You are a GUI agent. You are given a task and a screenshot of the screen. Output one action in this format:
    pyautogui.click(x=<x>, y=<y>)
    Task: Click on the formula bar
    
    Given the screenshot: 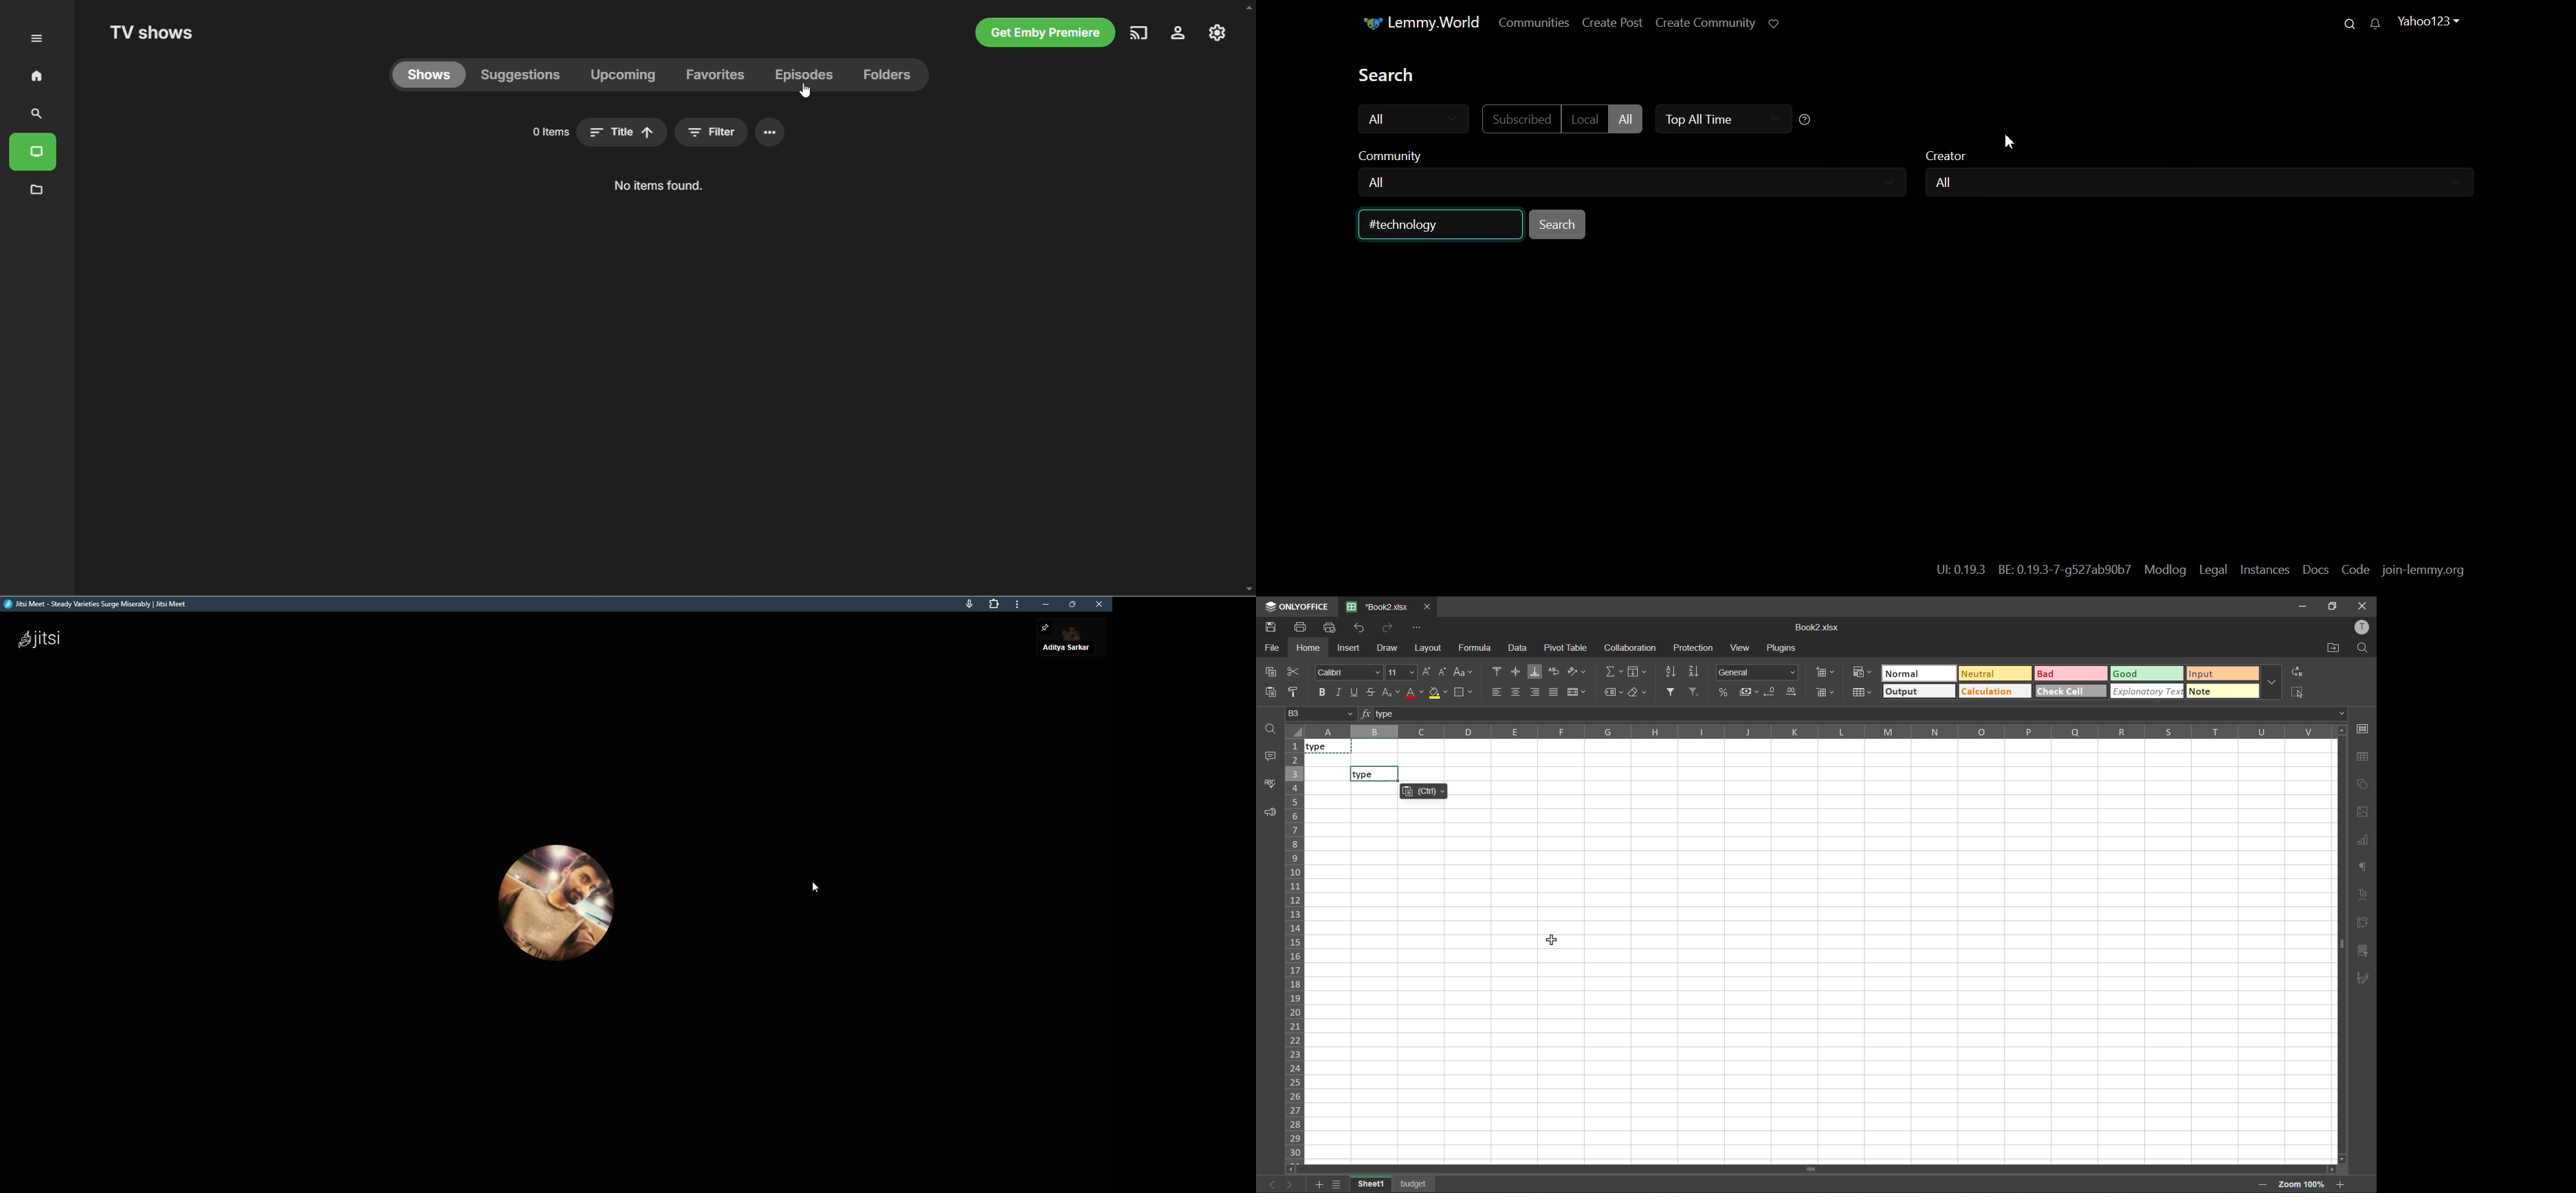 What is the action you would take?
    pyautogui.click(x=1855, y=712)
    